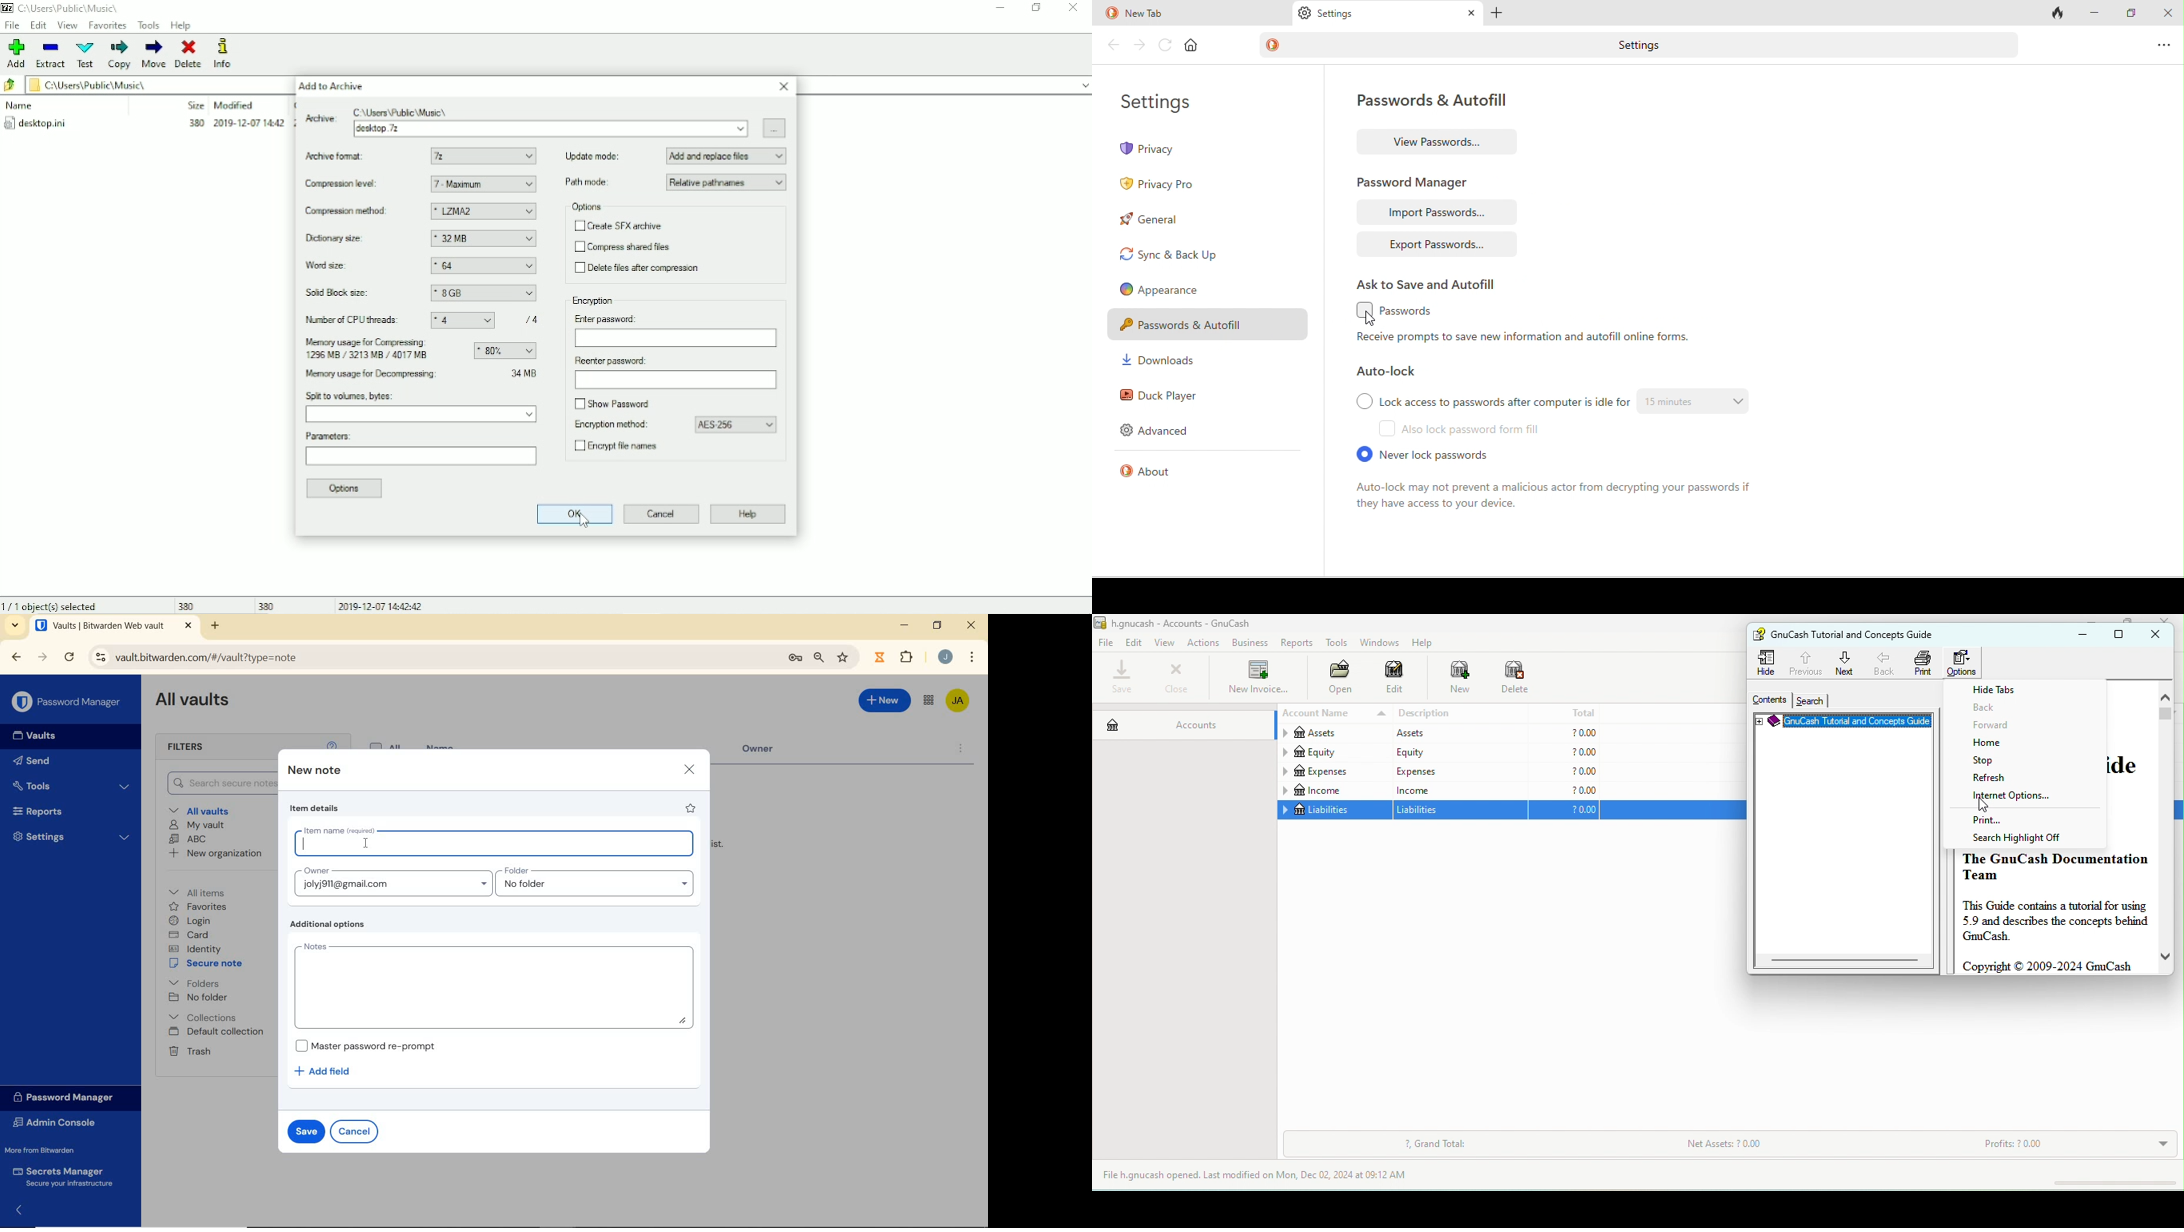  I want to click on Tools, so click(72, 785).